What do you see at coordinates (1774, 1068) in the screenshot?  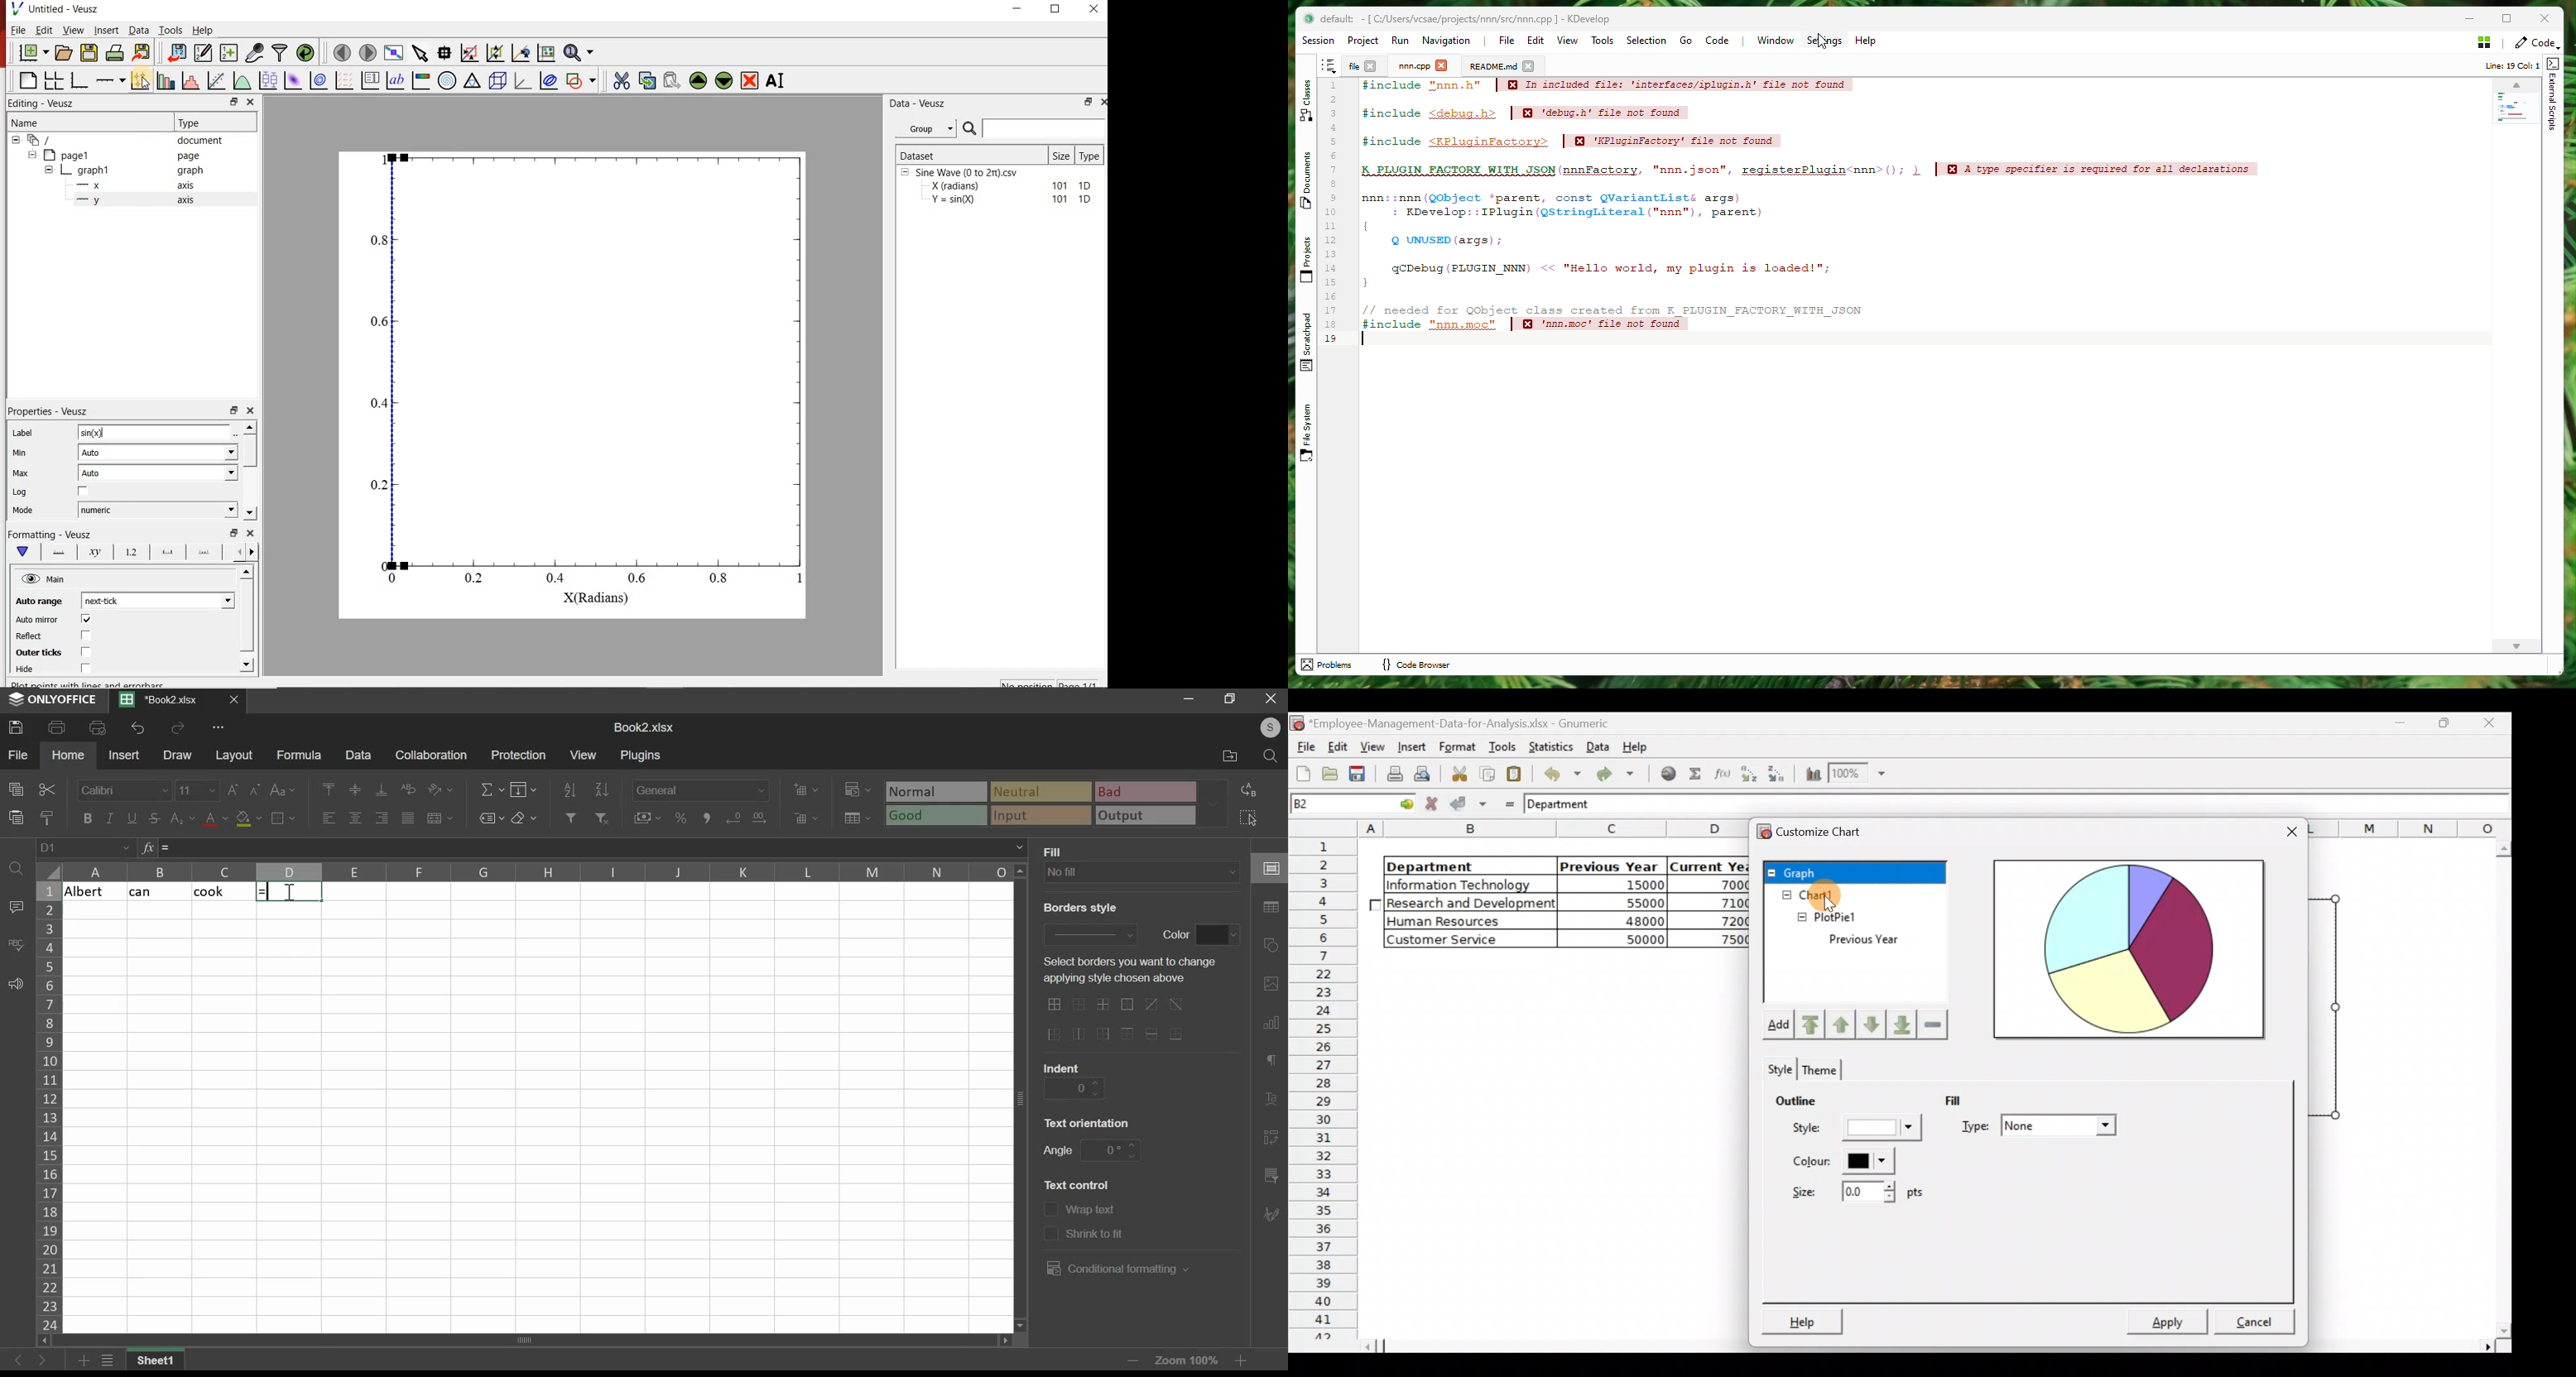 I see `Style` at bounding box center [1774, 1068].